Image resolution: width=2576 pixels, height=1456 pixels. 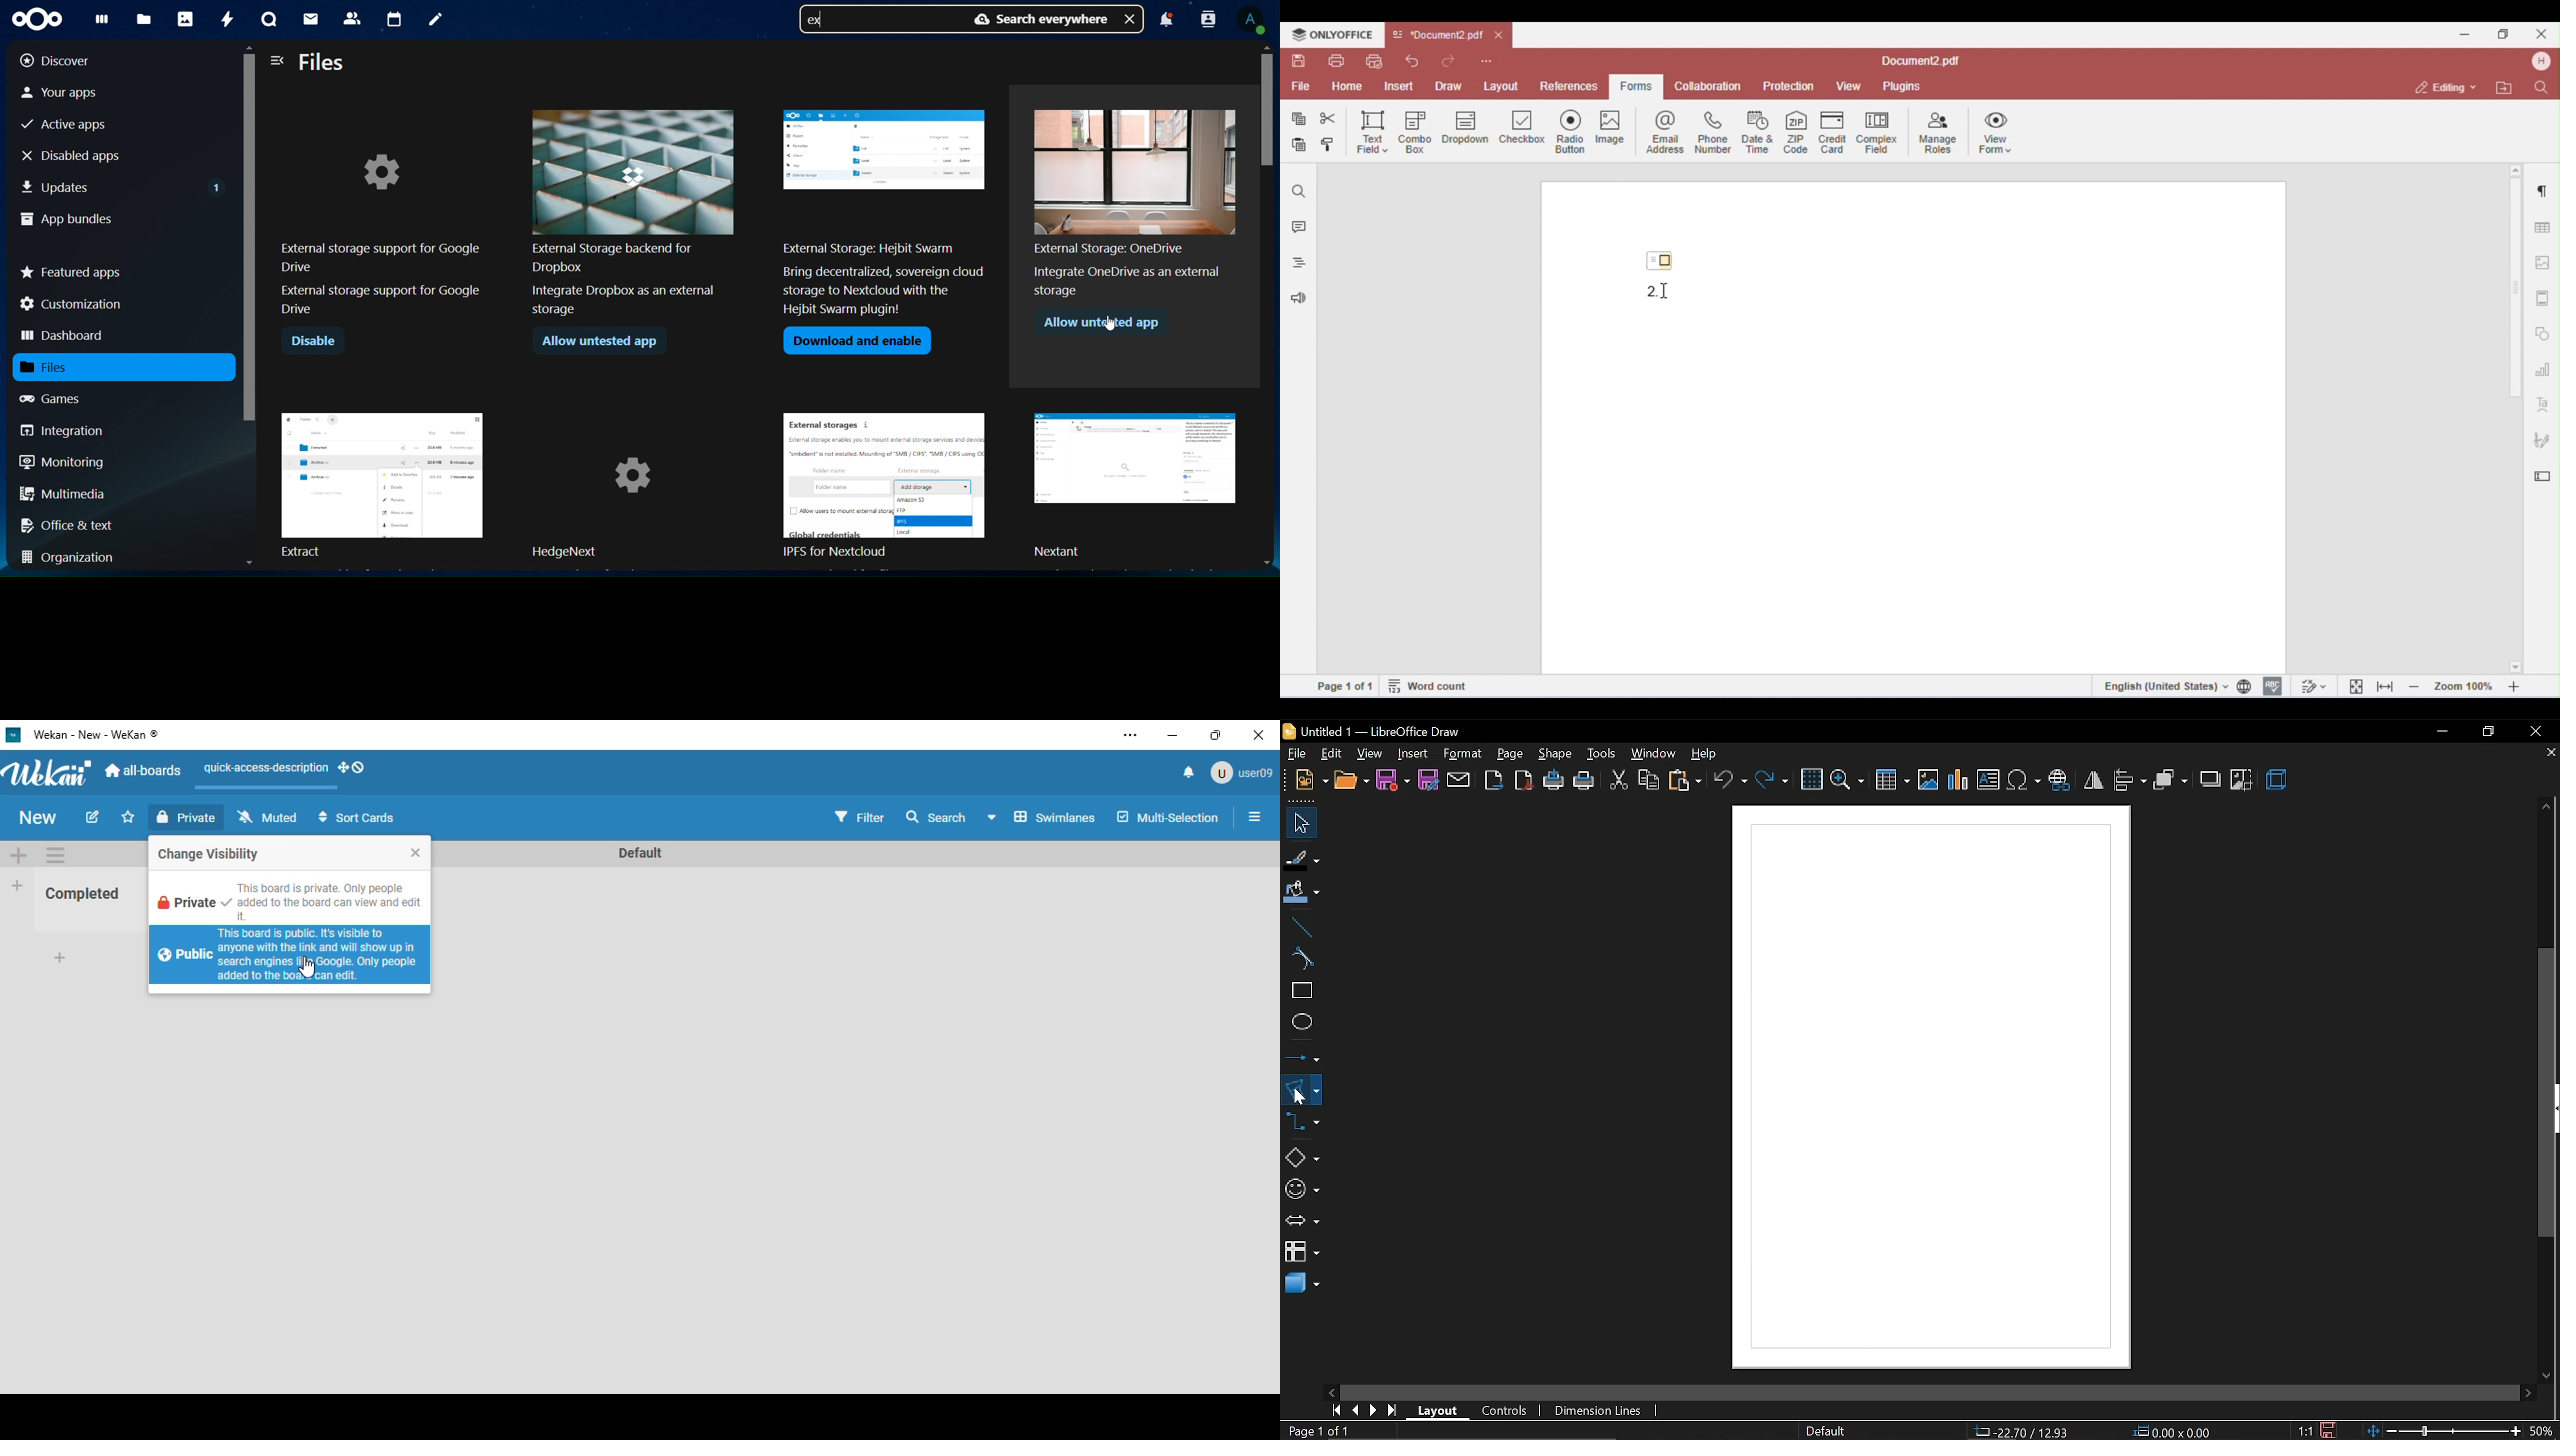 I want to click on help, so click(x=1707, y=754).